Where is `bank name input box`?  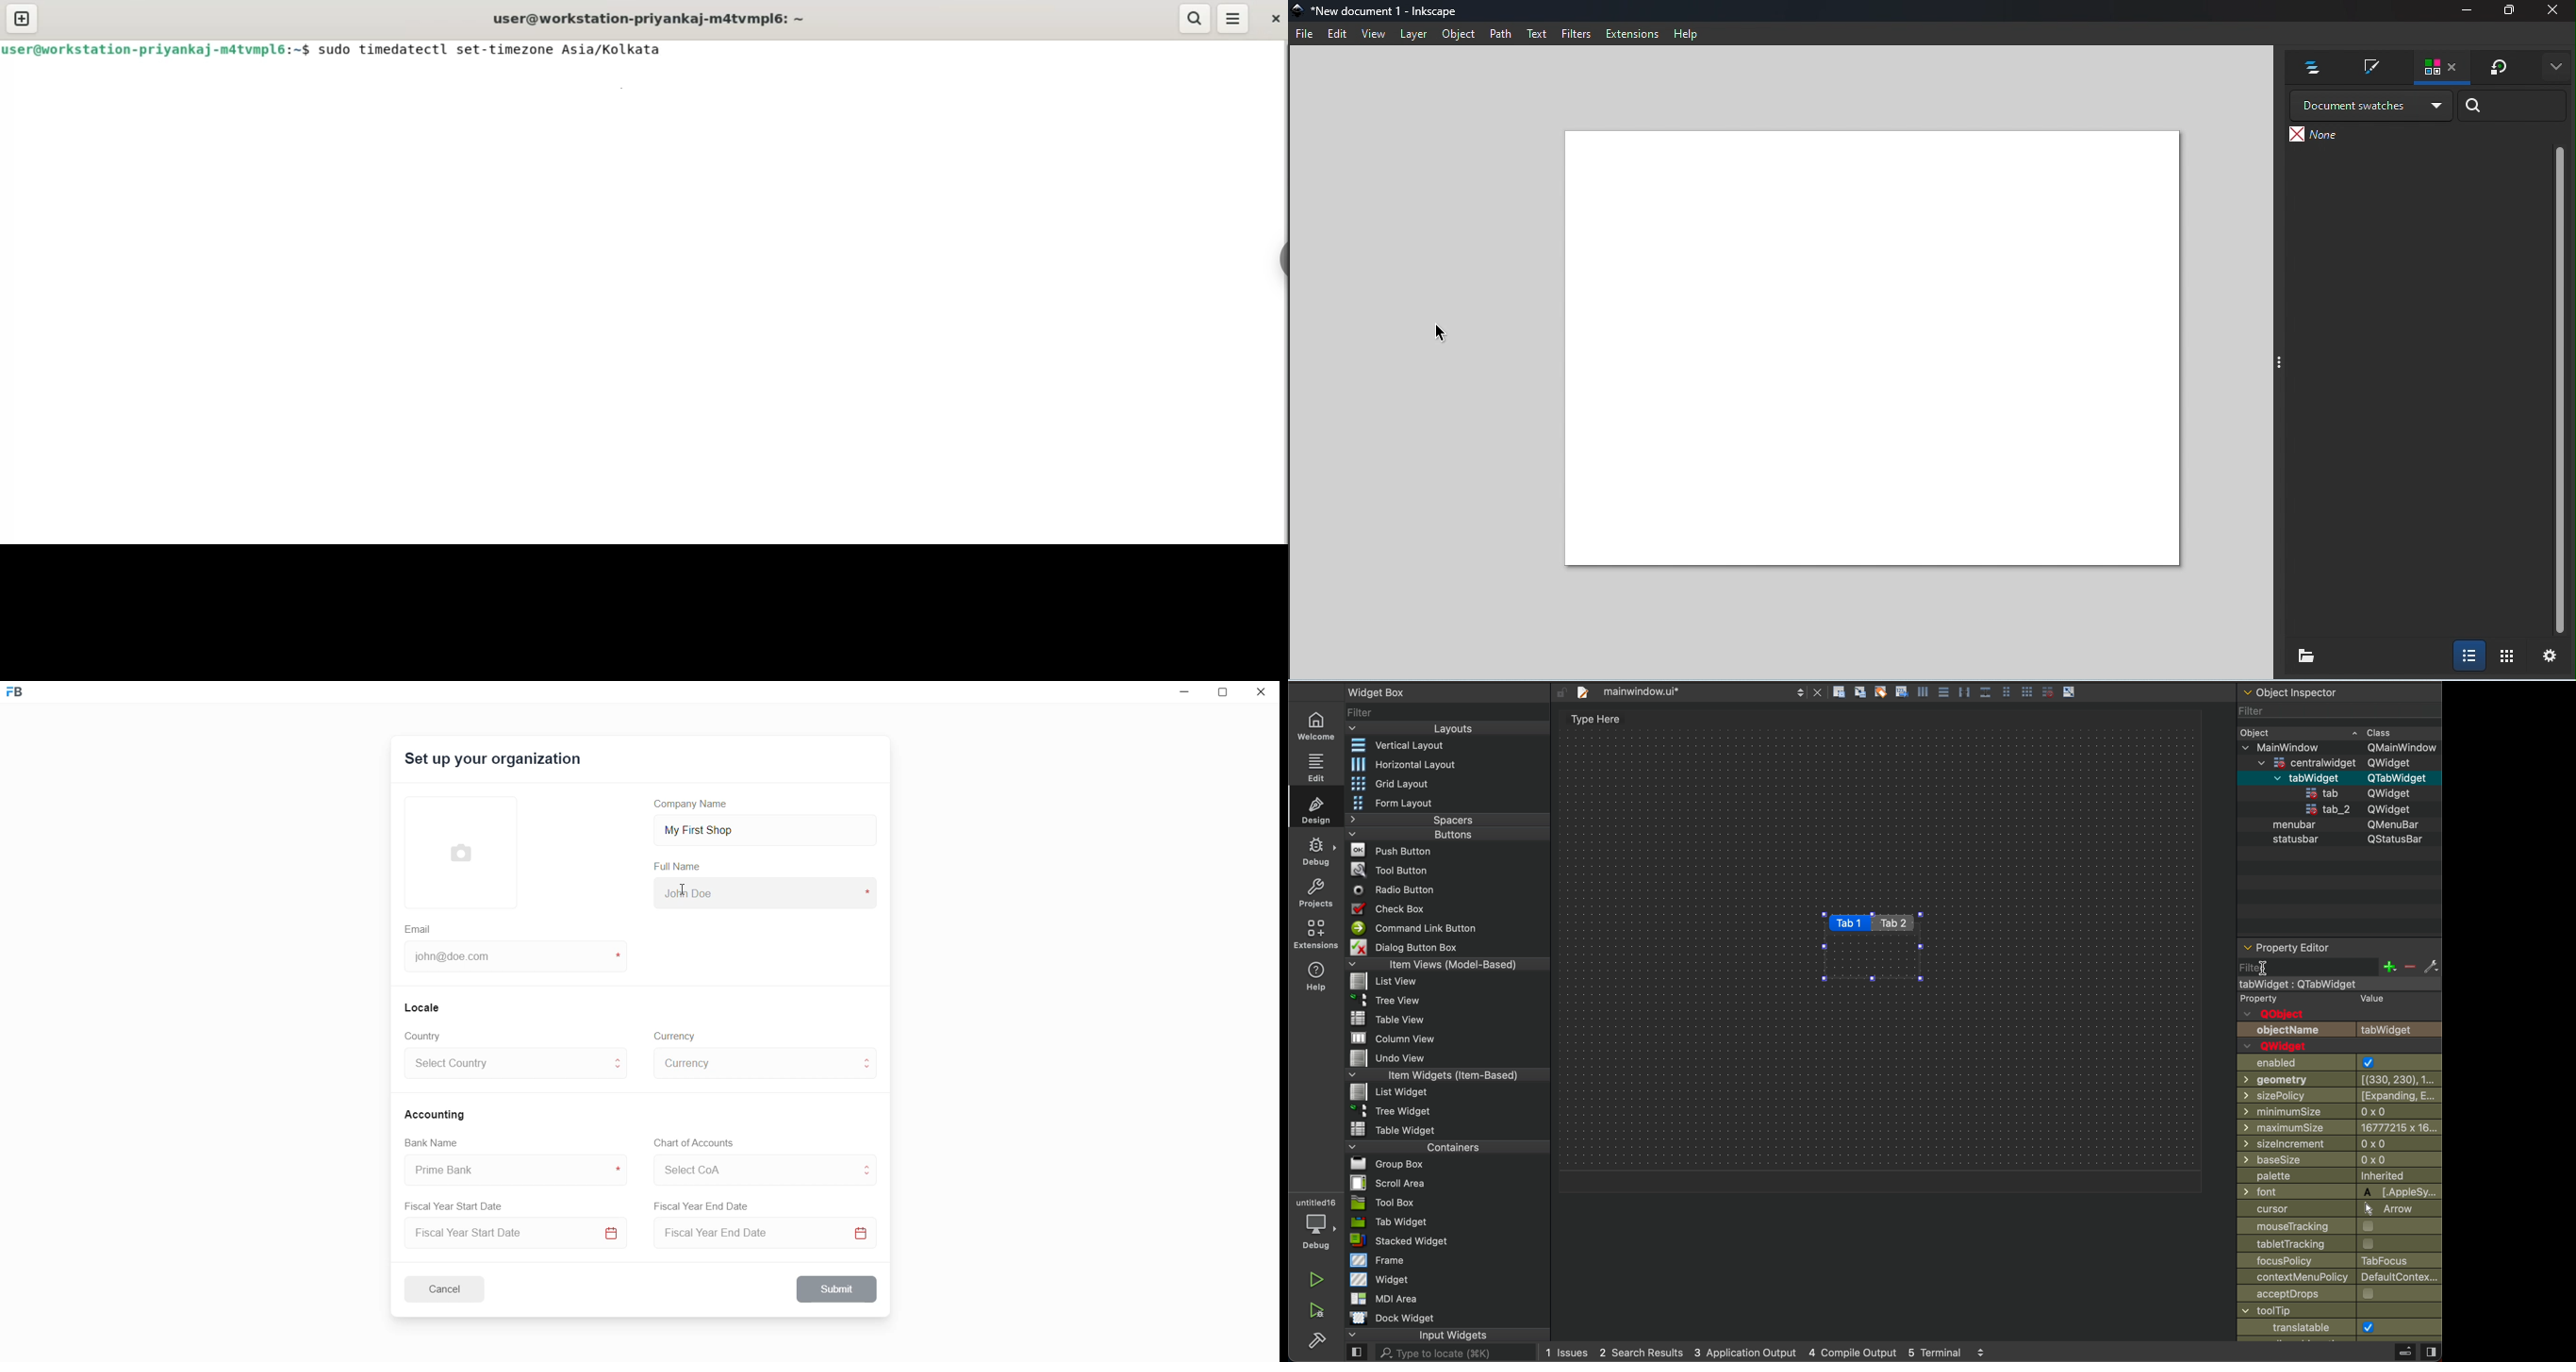
bank name input box is located at coordinates (511, 1170).